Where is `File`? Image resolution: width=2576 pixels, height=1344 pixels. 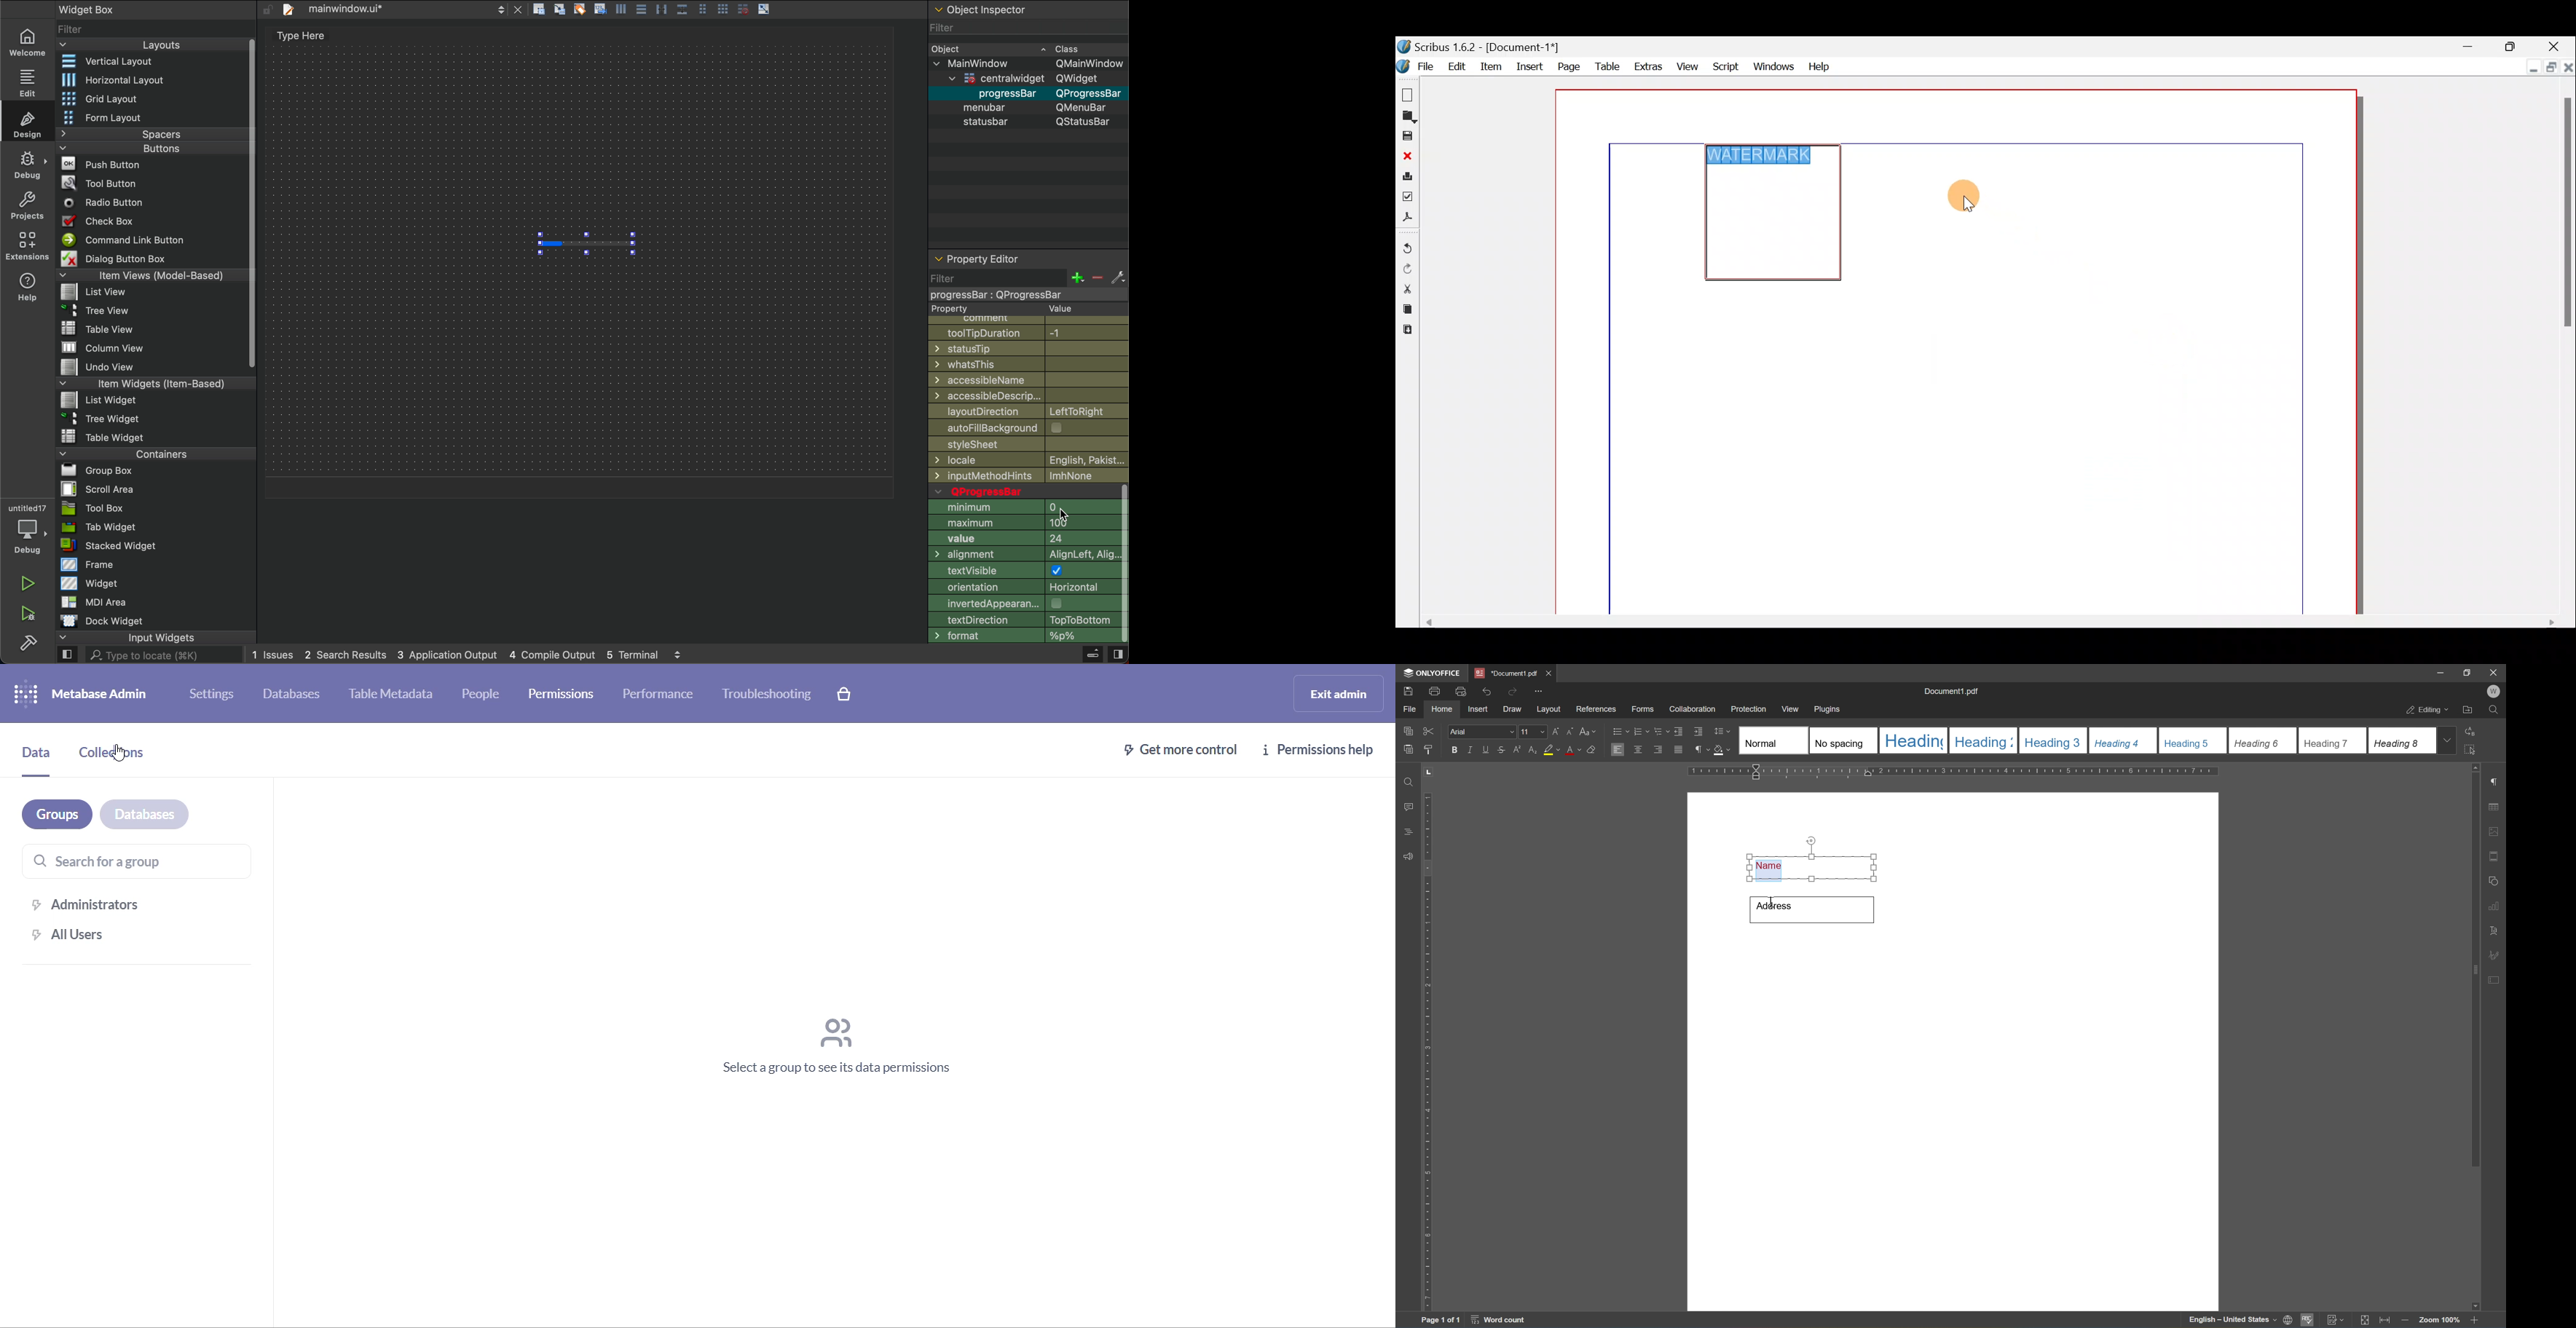
File is located at coordinates (108, 368).